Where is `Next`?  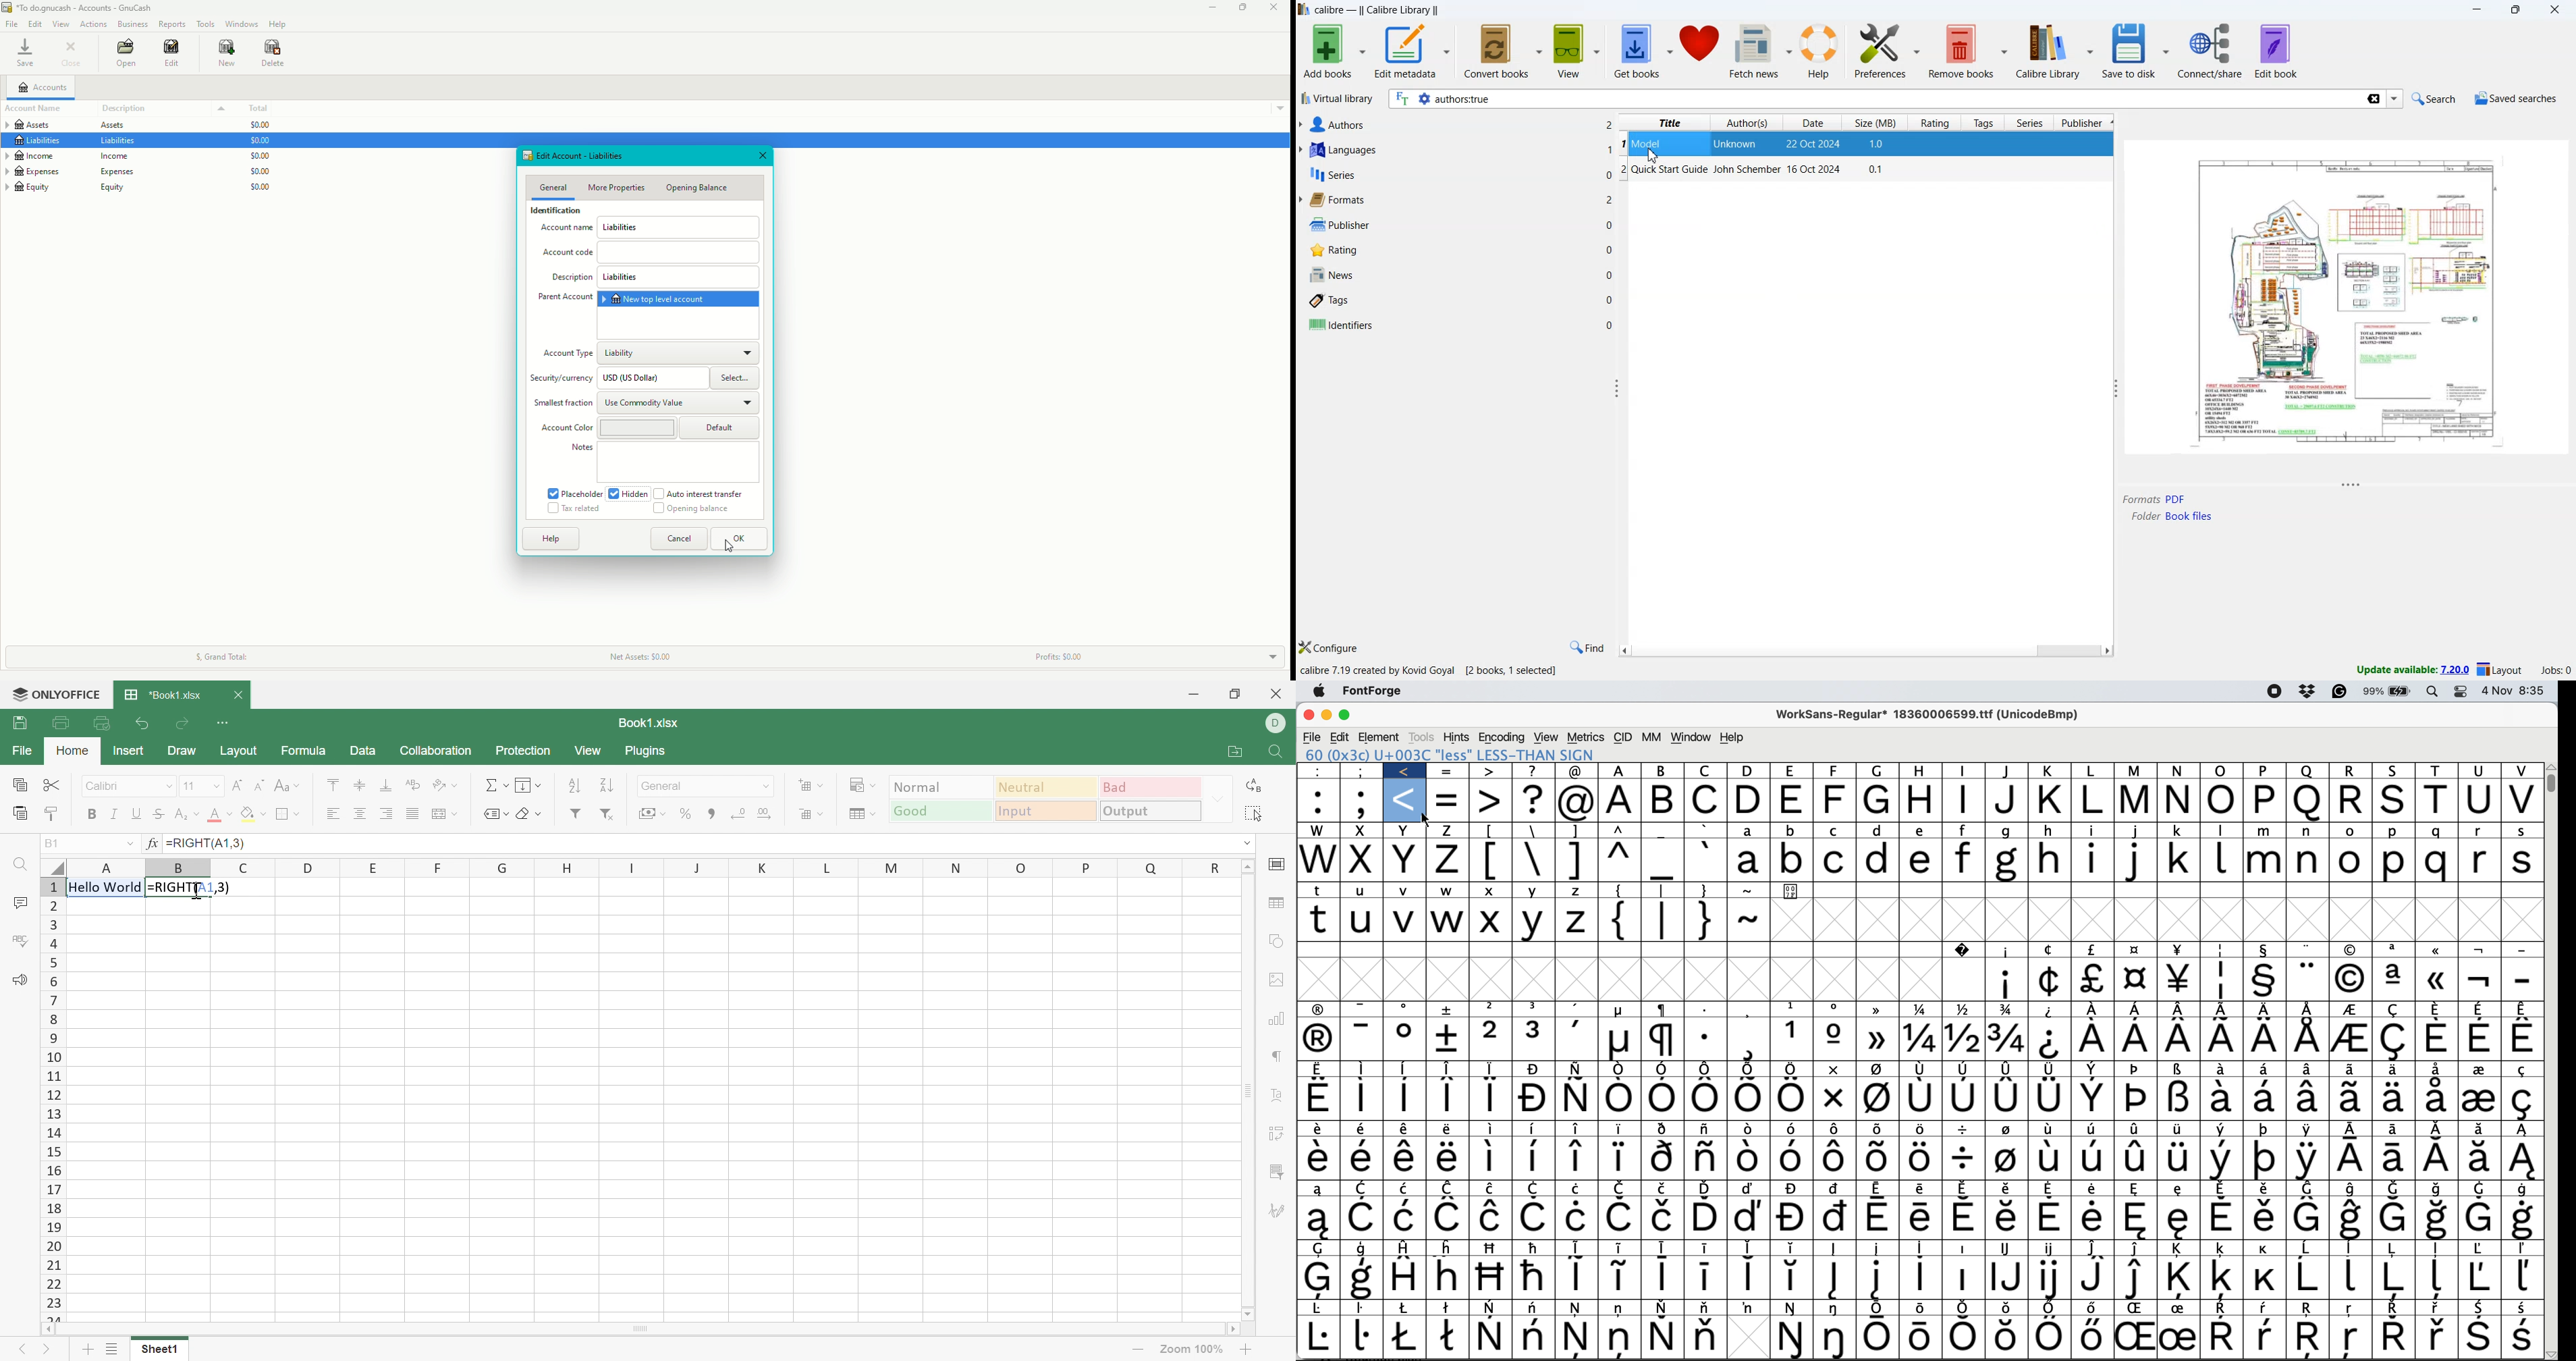
Next is located at coordinates (48, 1350).